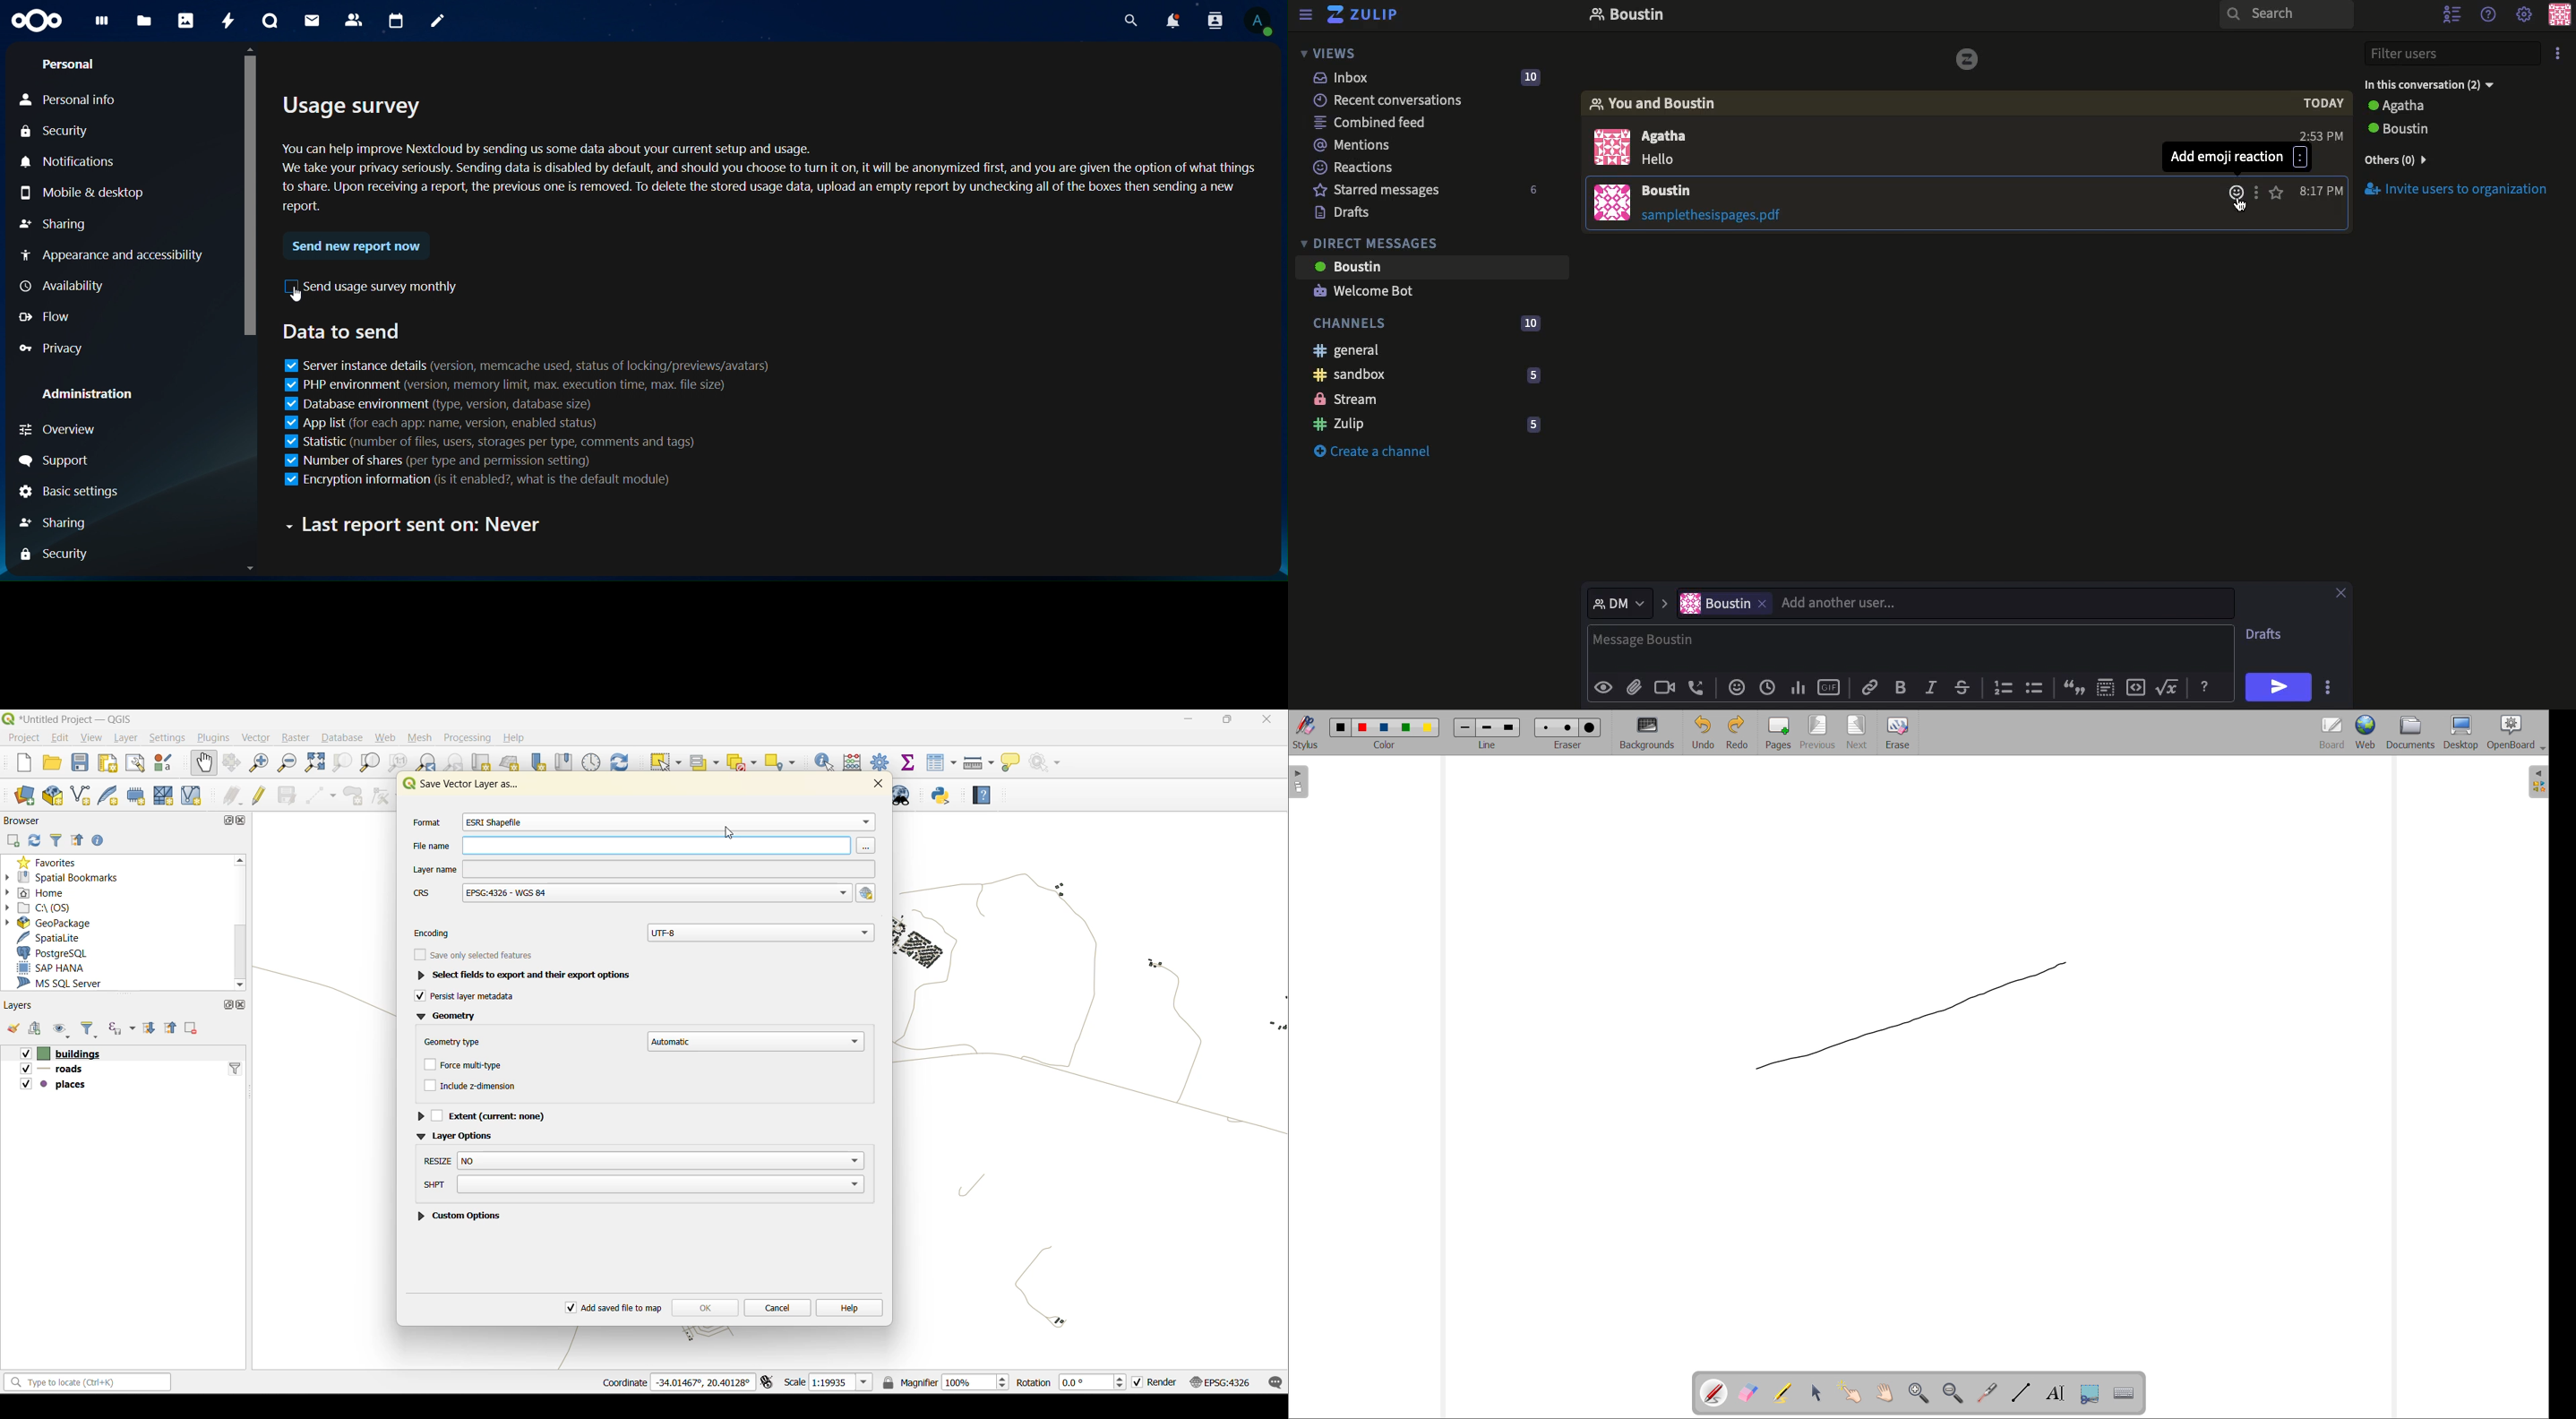 The height and width of the screenshot is (1428, 2576). I want to click on Bold, so click(1905, 686).